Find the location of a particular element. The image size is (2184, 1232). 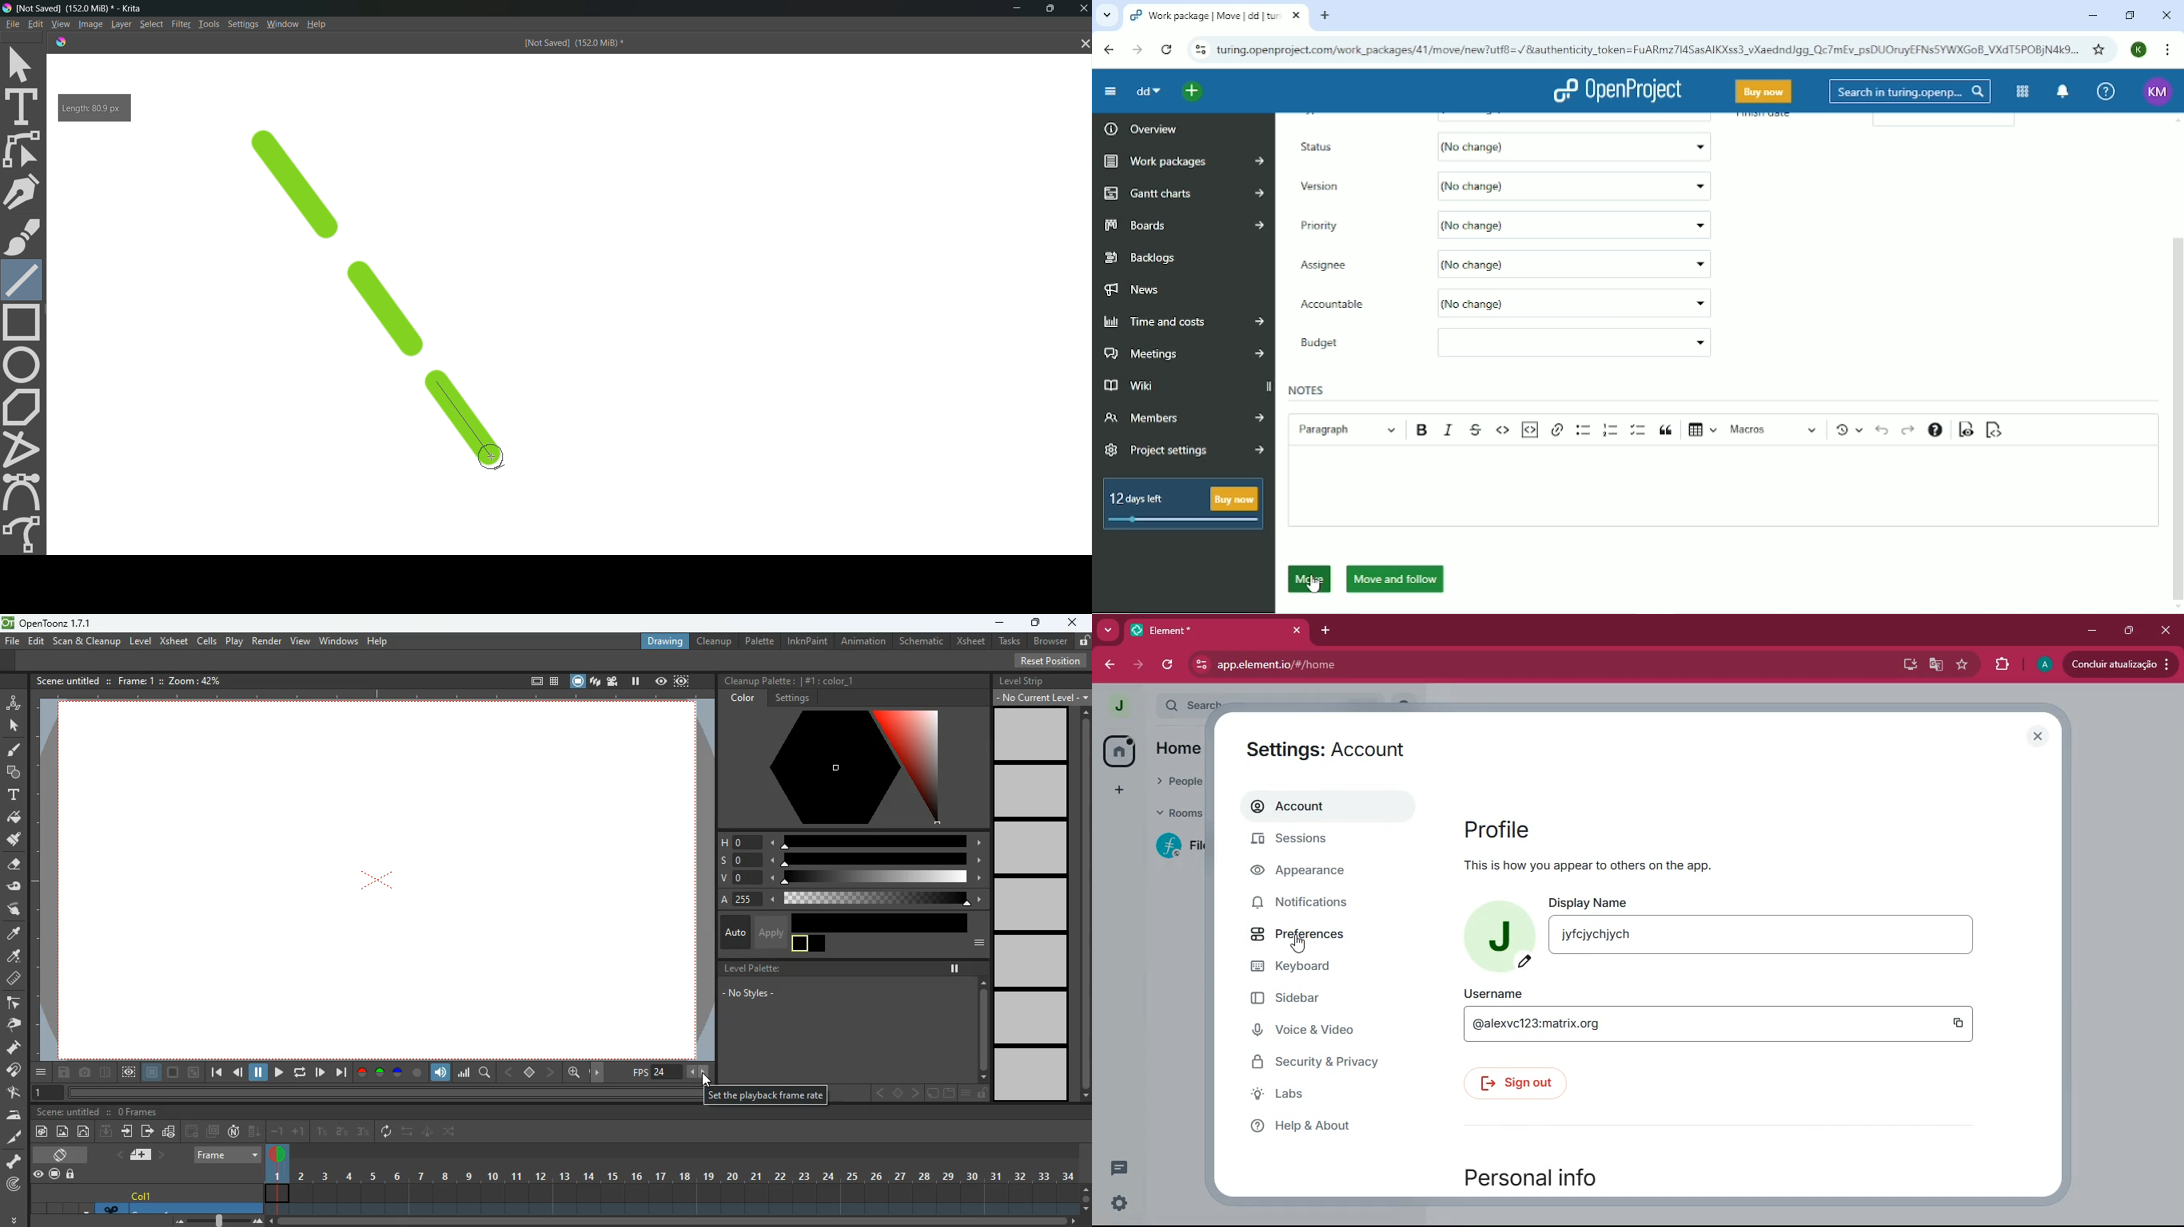

cursor is located at coordinates (1306, 589).